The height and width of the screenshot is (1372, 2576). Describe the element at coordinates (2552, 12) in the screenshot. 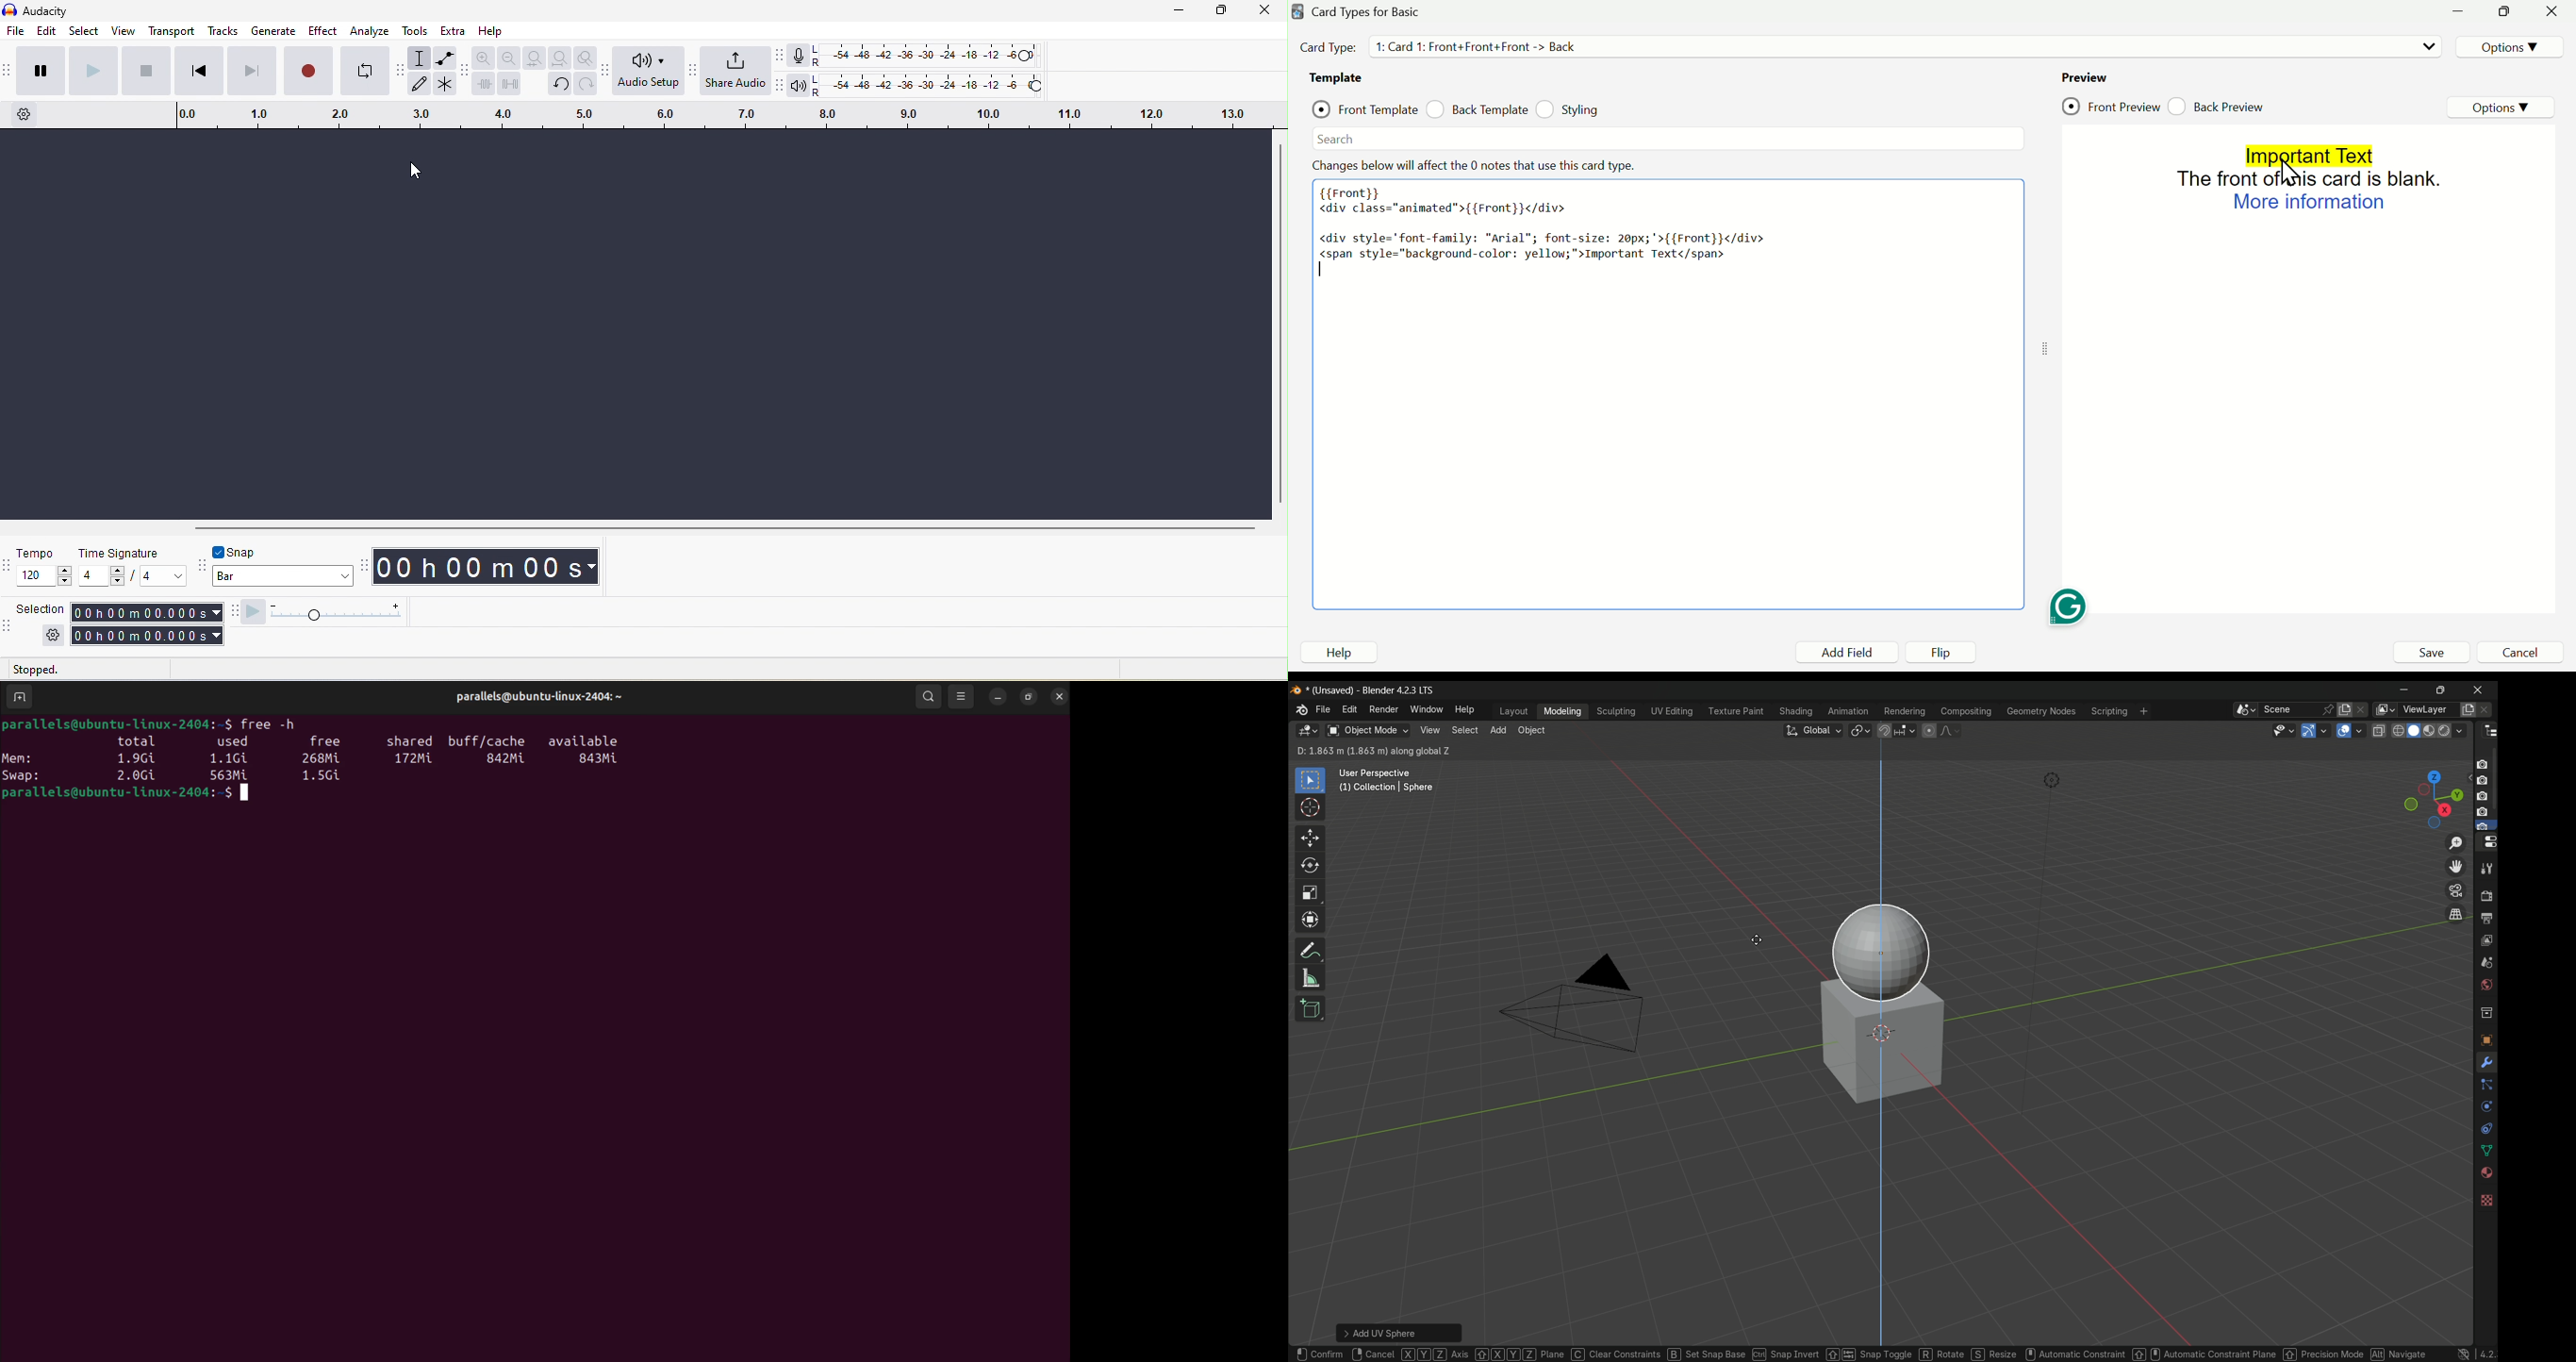

I see `Close` at that location.